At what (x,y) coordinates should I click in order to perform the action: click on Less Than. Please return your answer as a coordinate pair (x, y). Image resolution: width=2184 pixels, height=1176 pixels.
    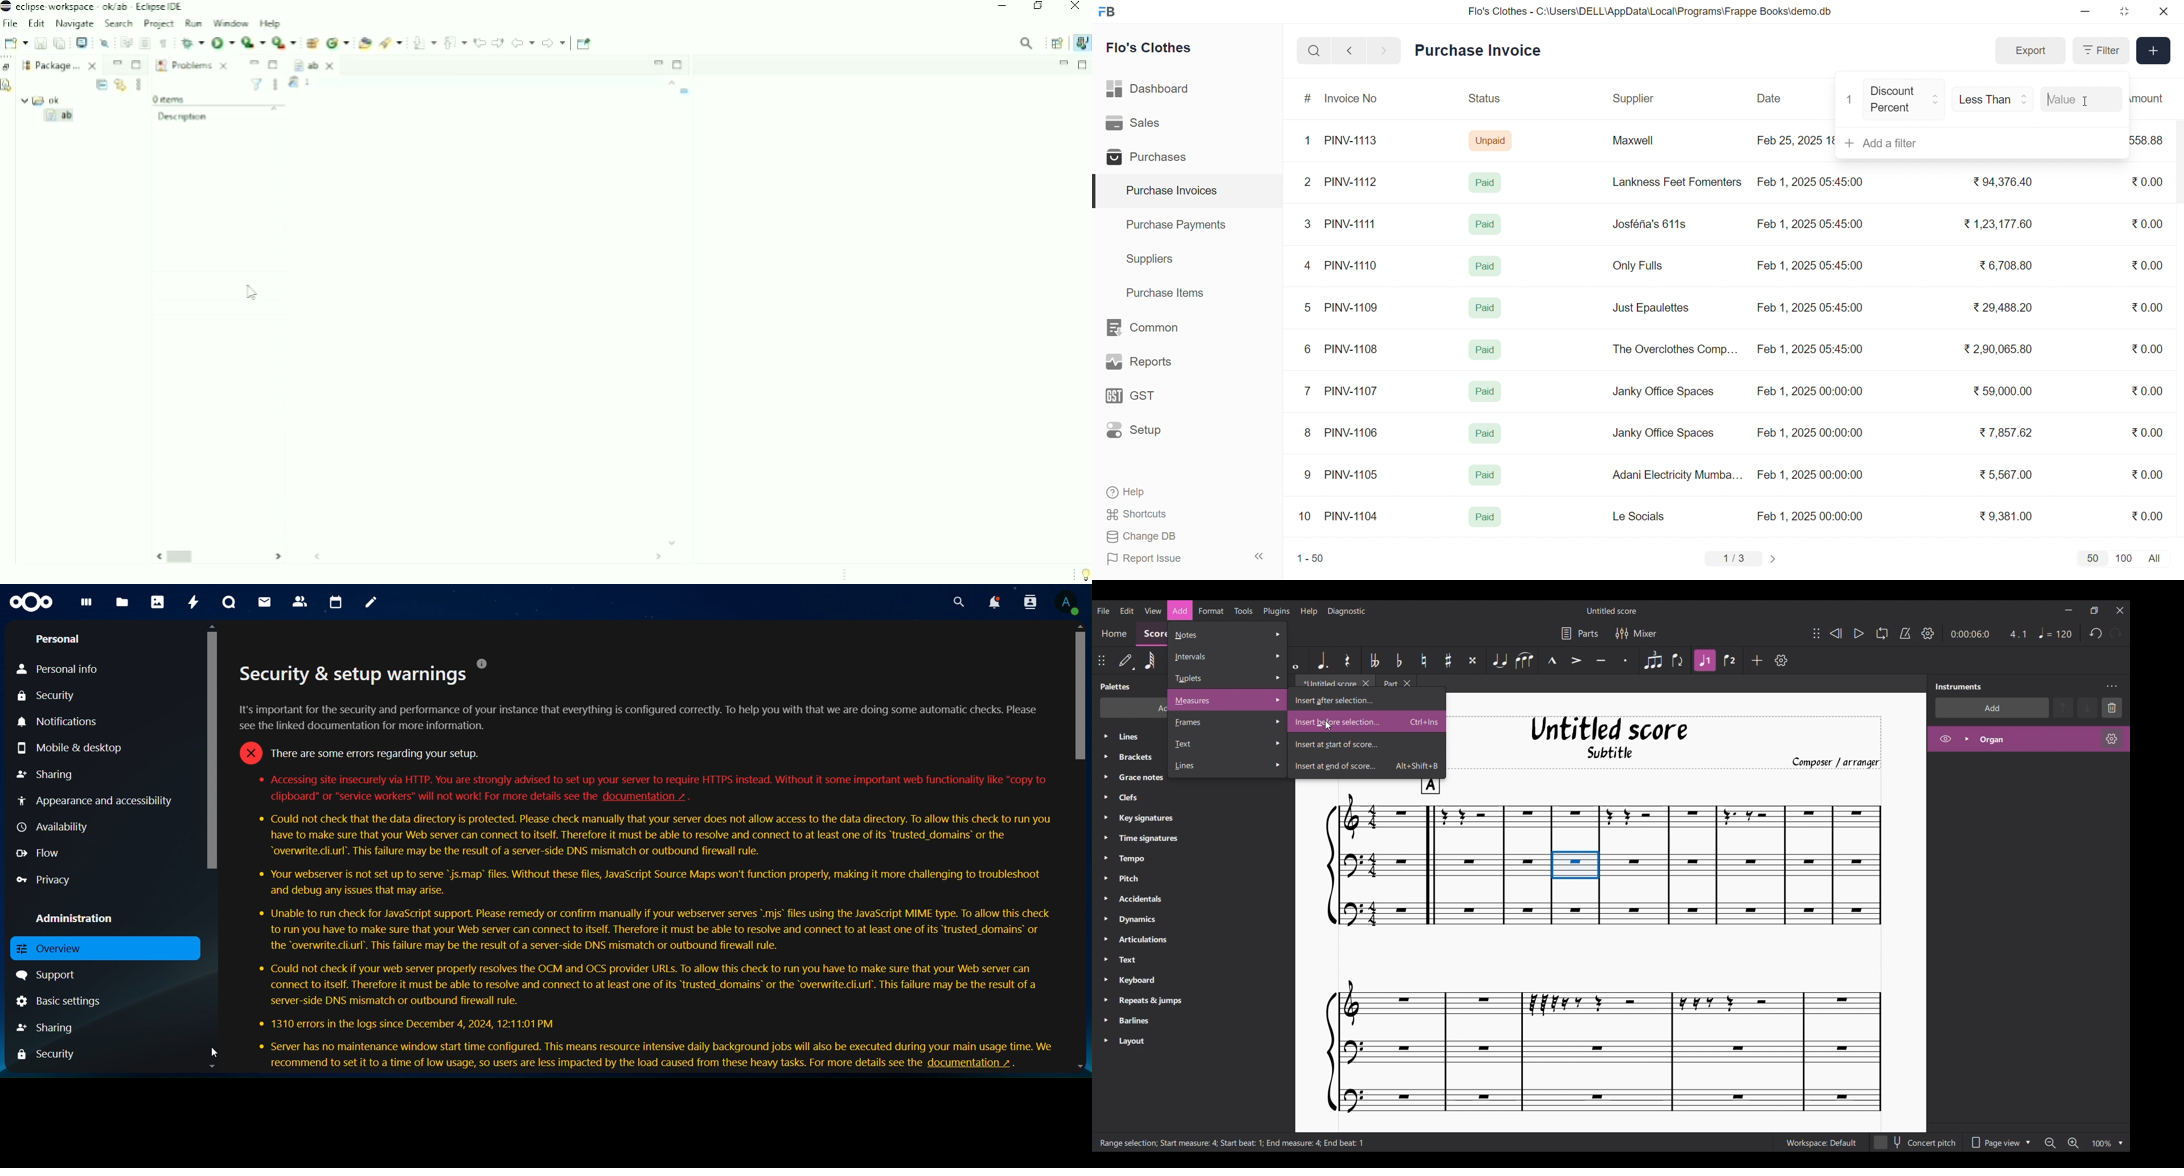
    Looking at the image, I should click on (1994, 100).